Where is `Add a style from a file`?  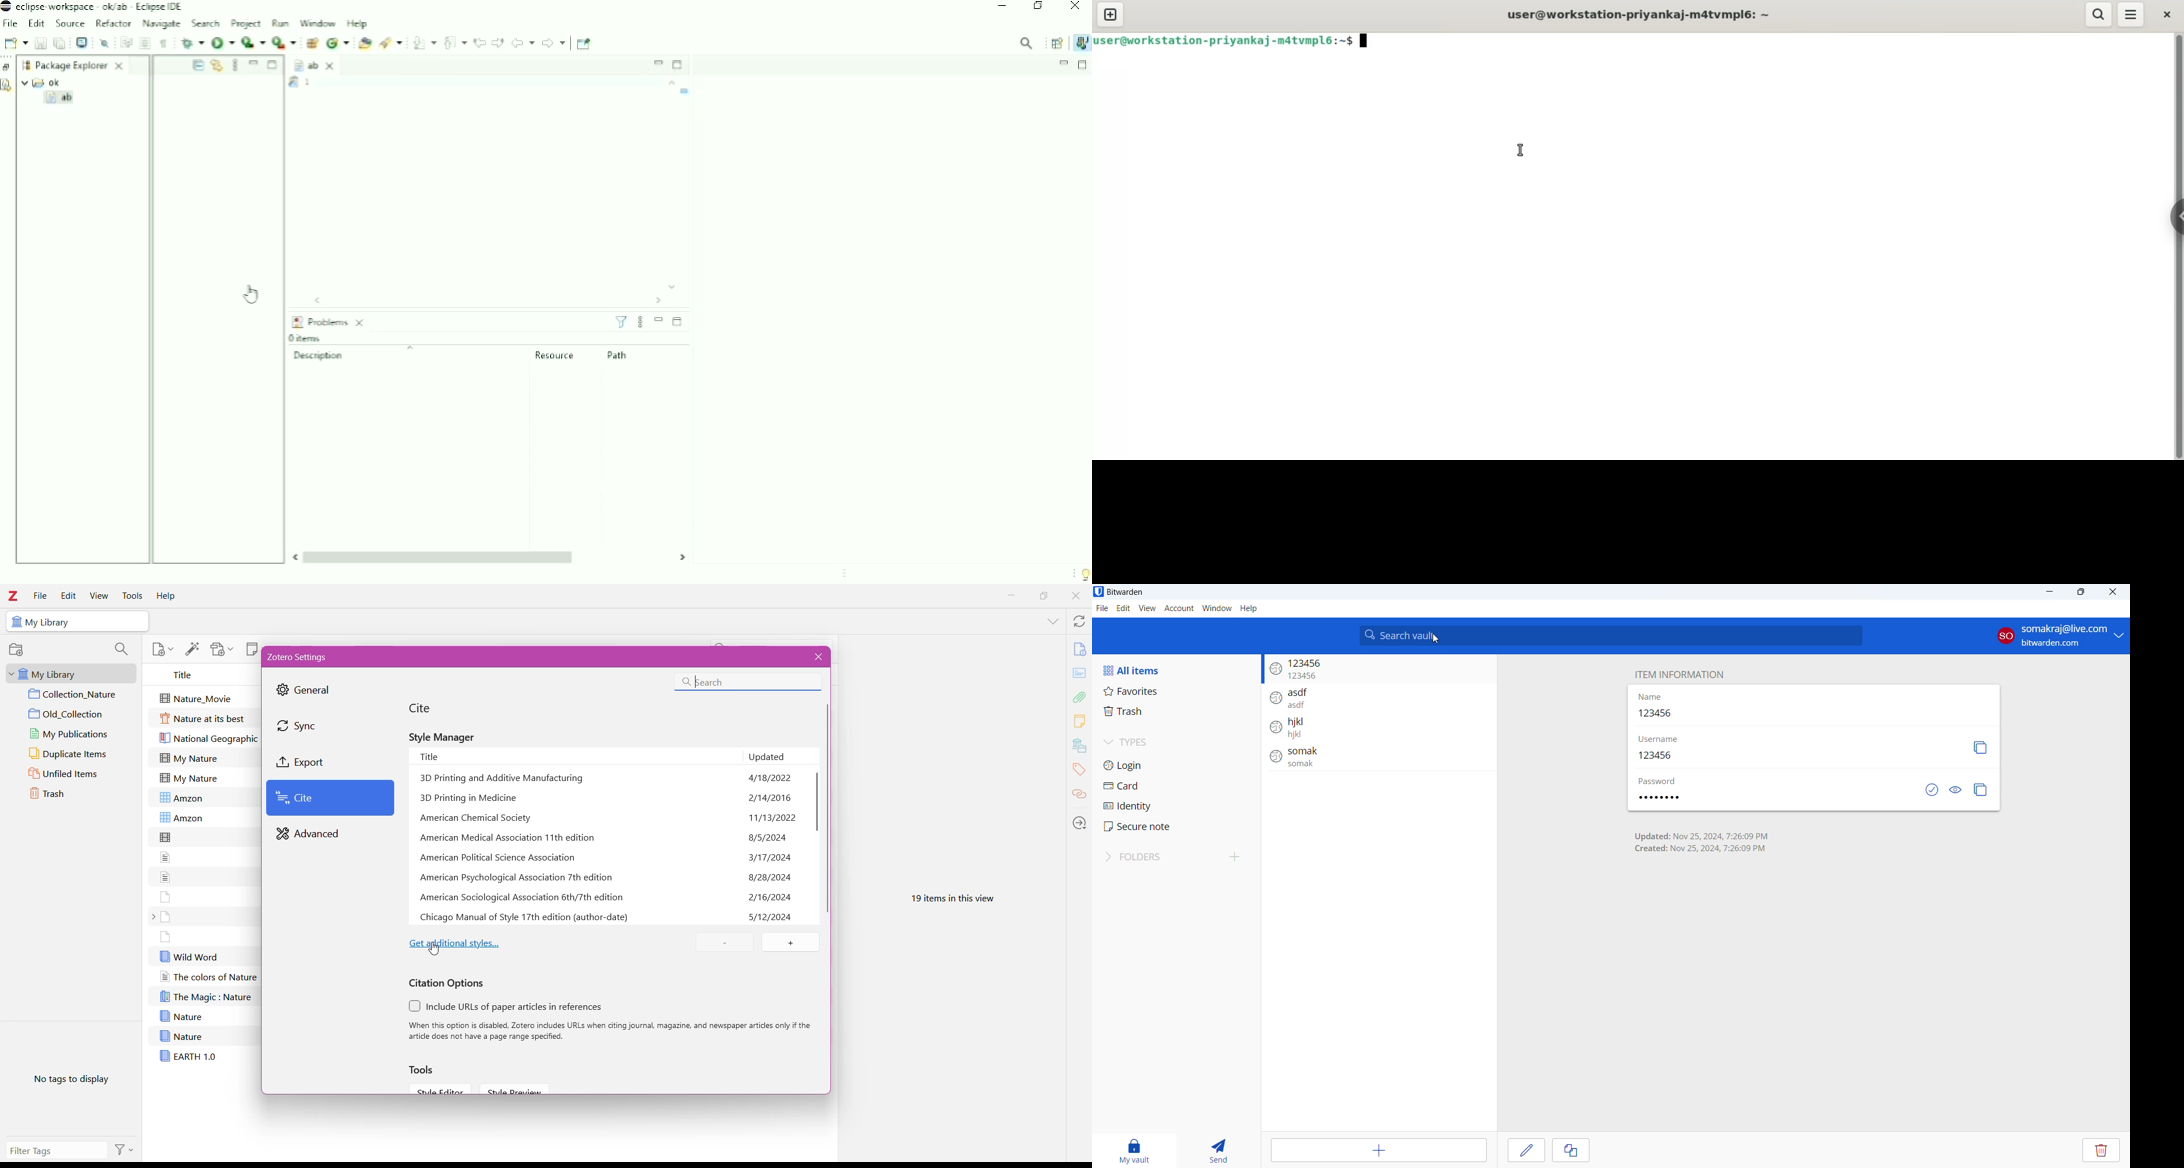
Add a style from a file is located at coordinates (790, 943).